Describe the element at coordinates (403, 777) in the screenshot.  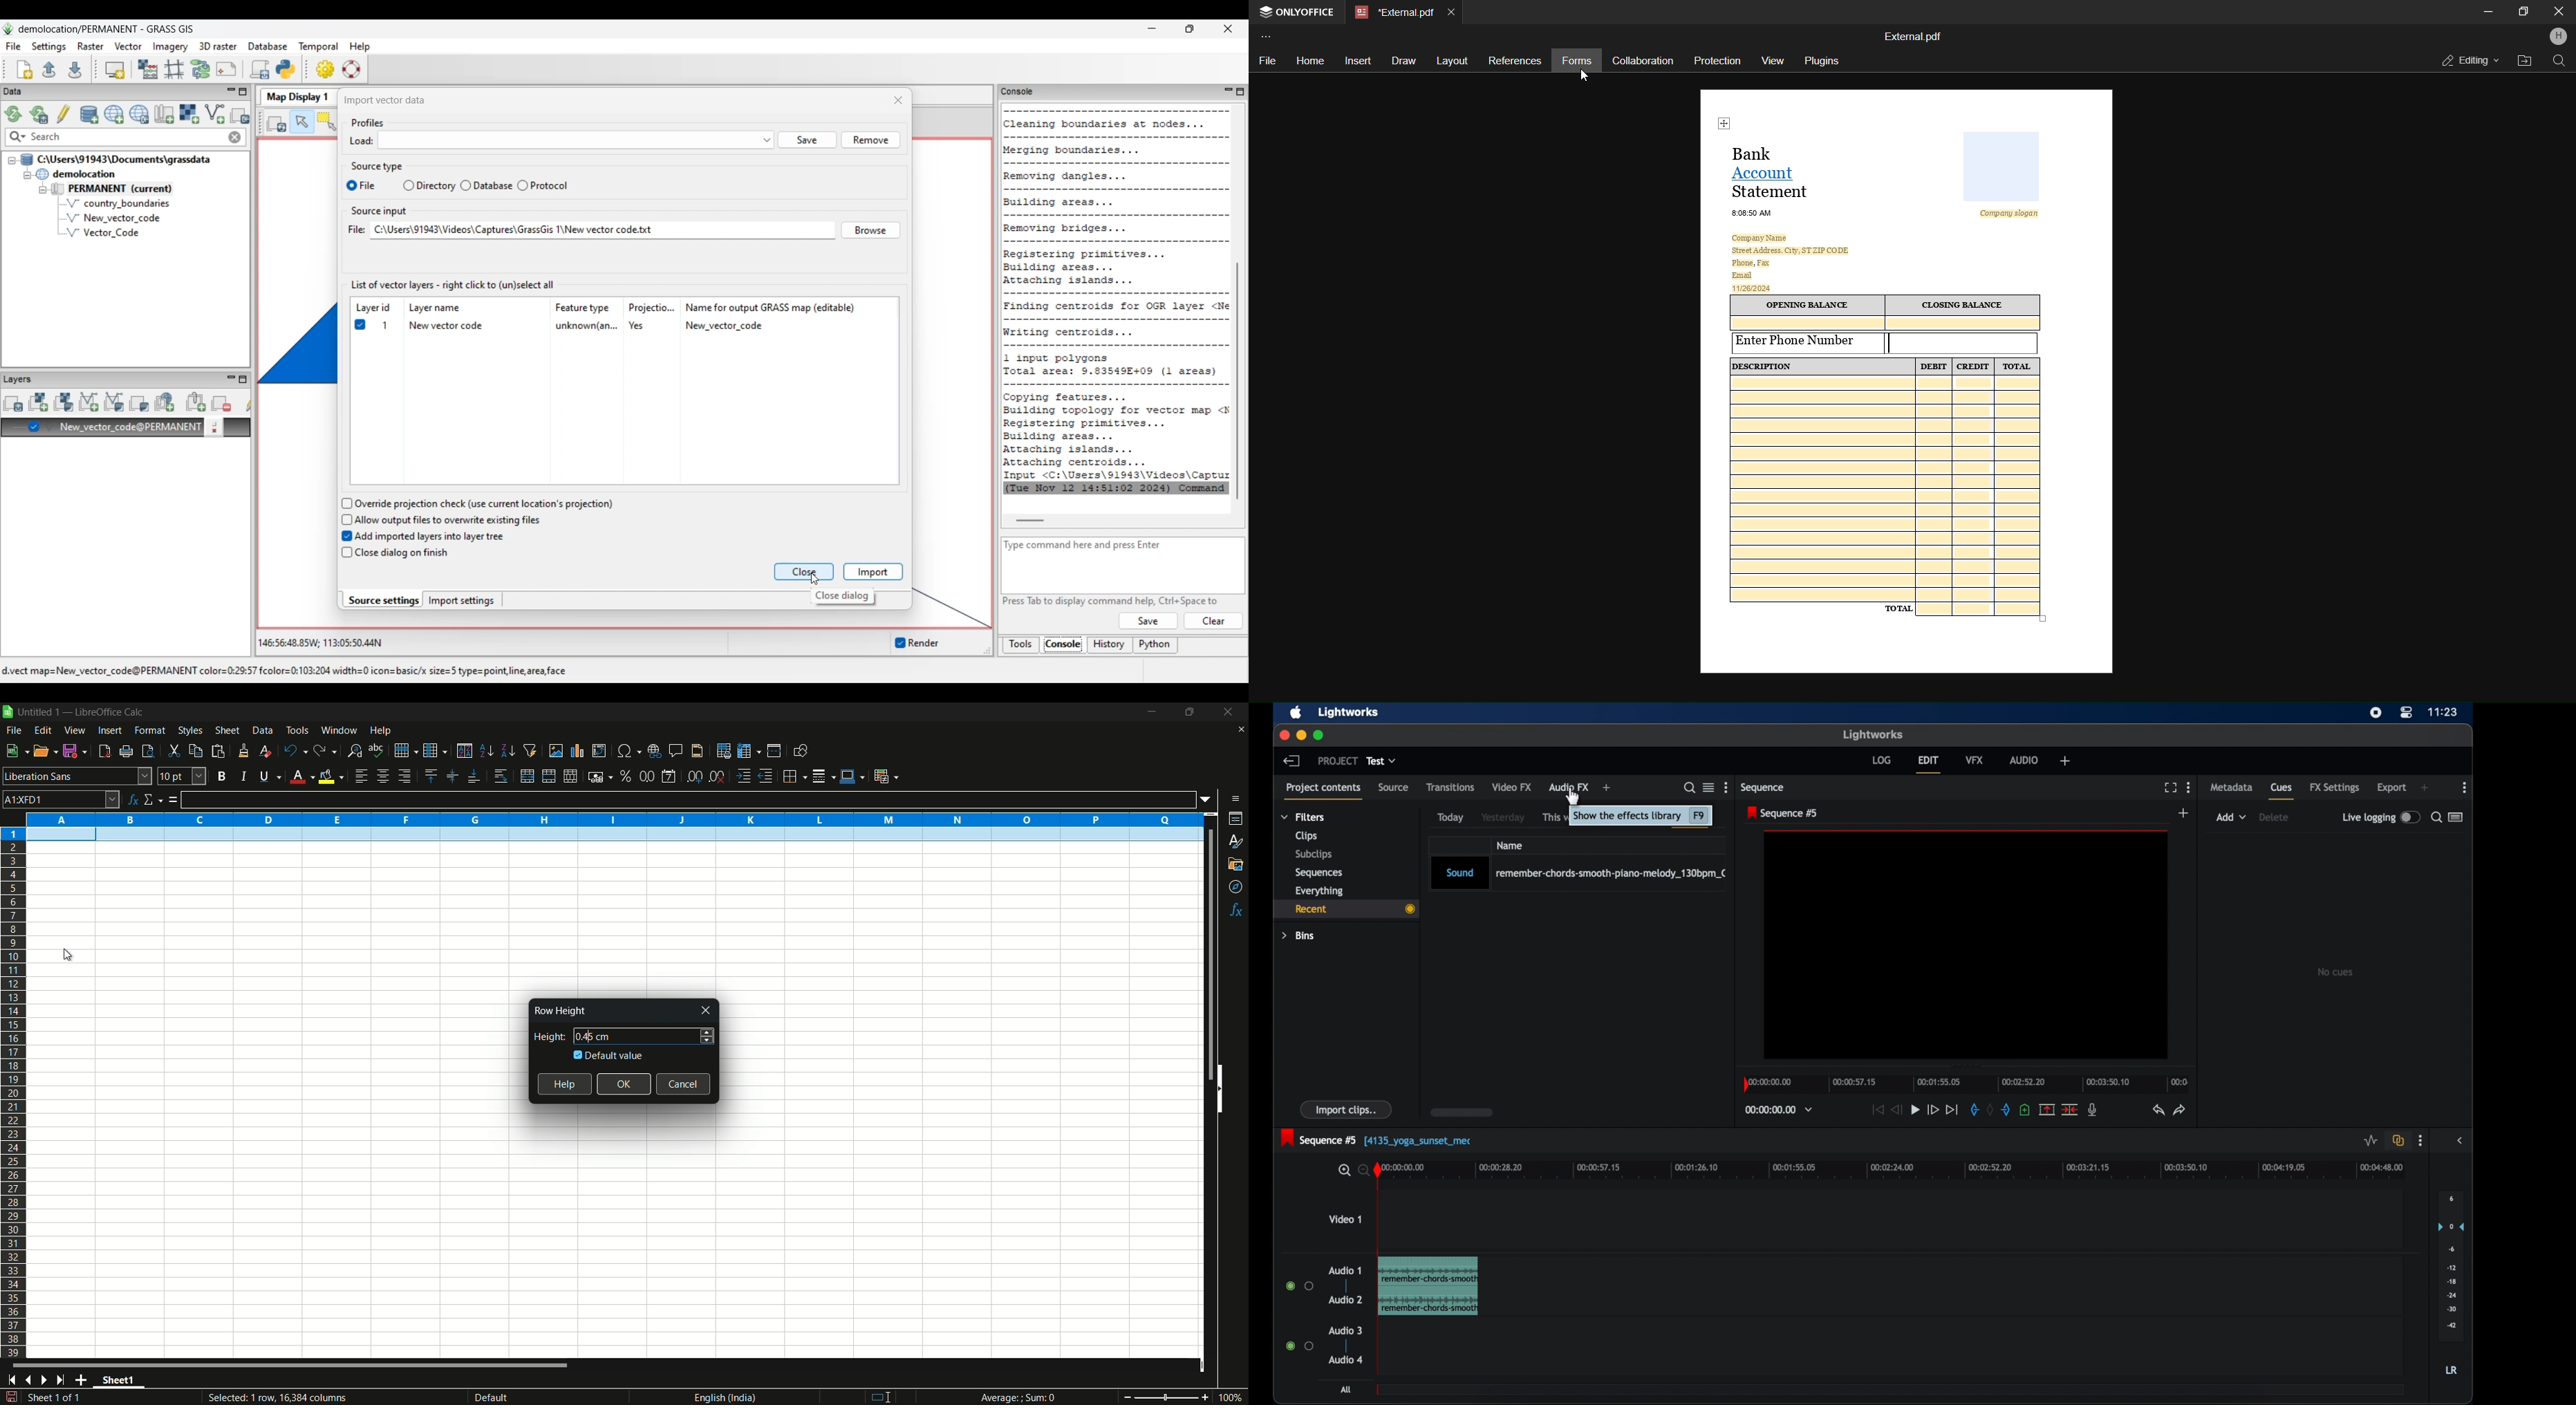
I see `align right` at that location.